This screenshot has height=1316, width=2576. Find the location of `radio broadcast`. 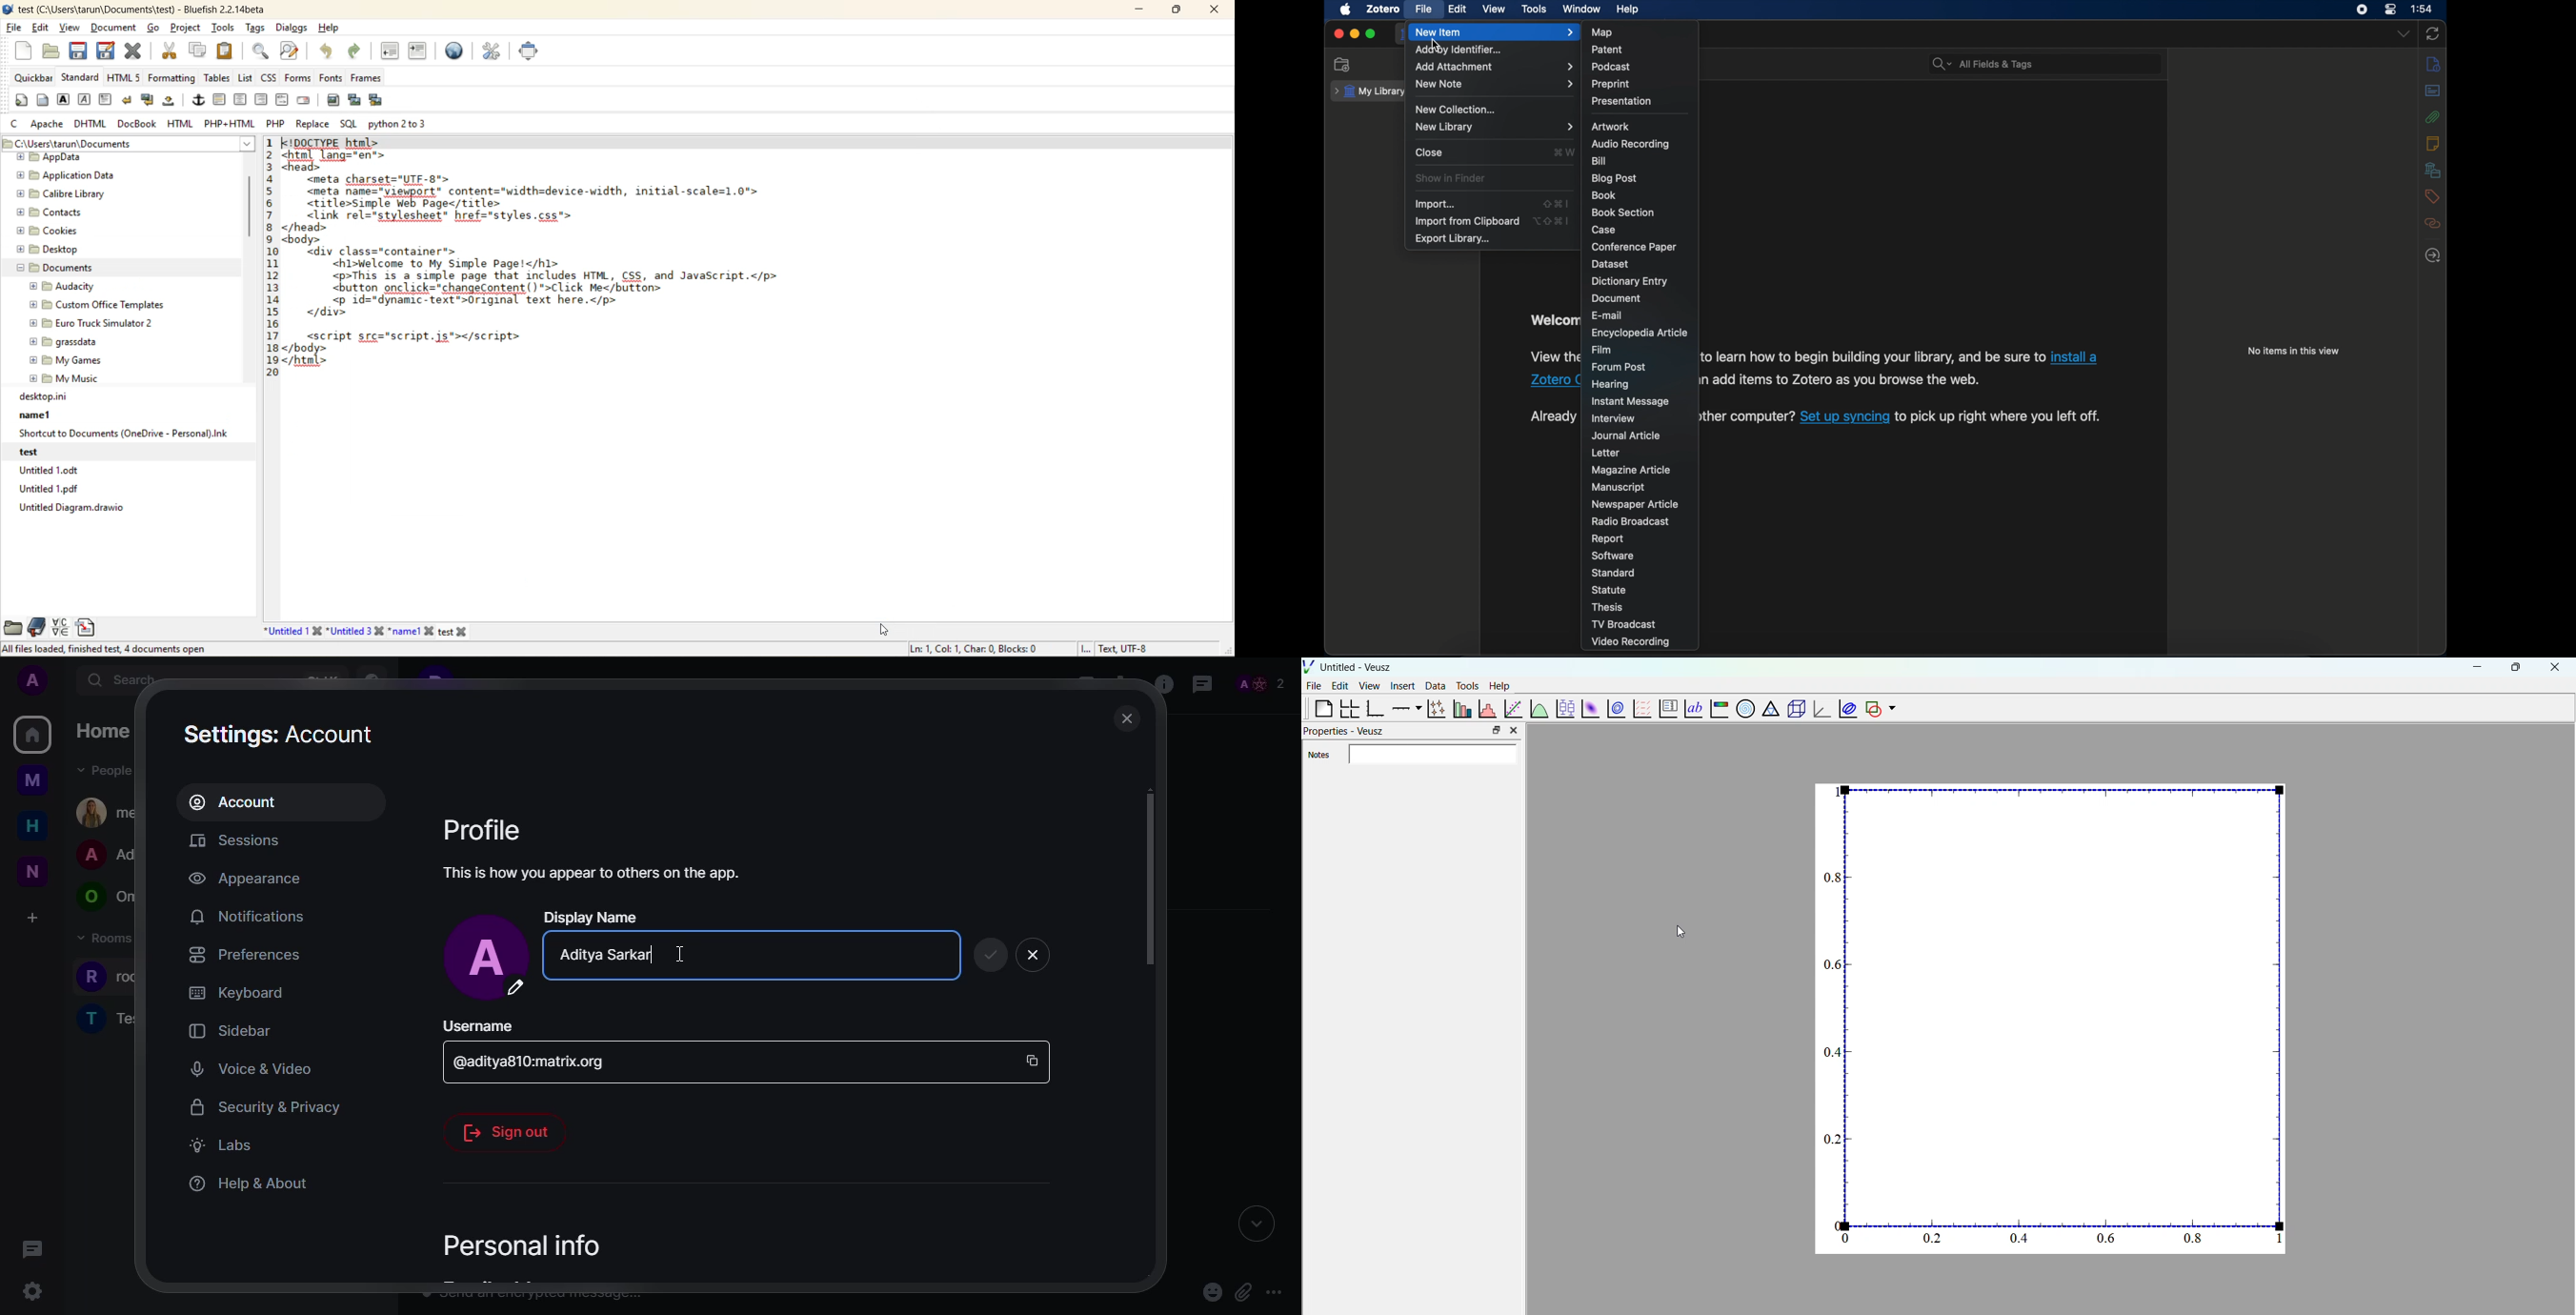

radio broadcast is located at coordinates (1630, 521).